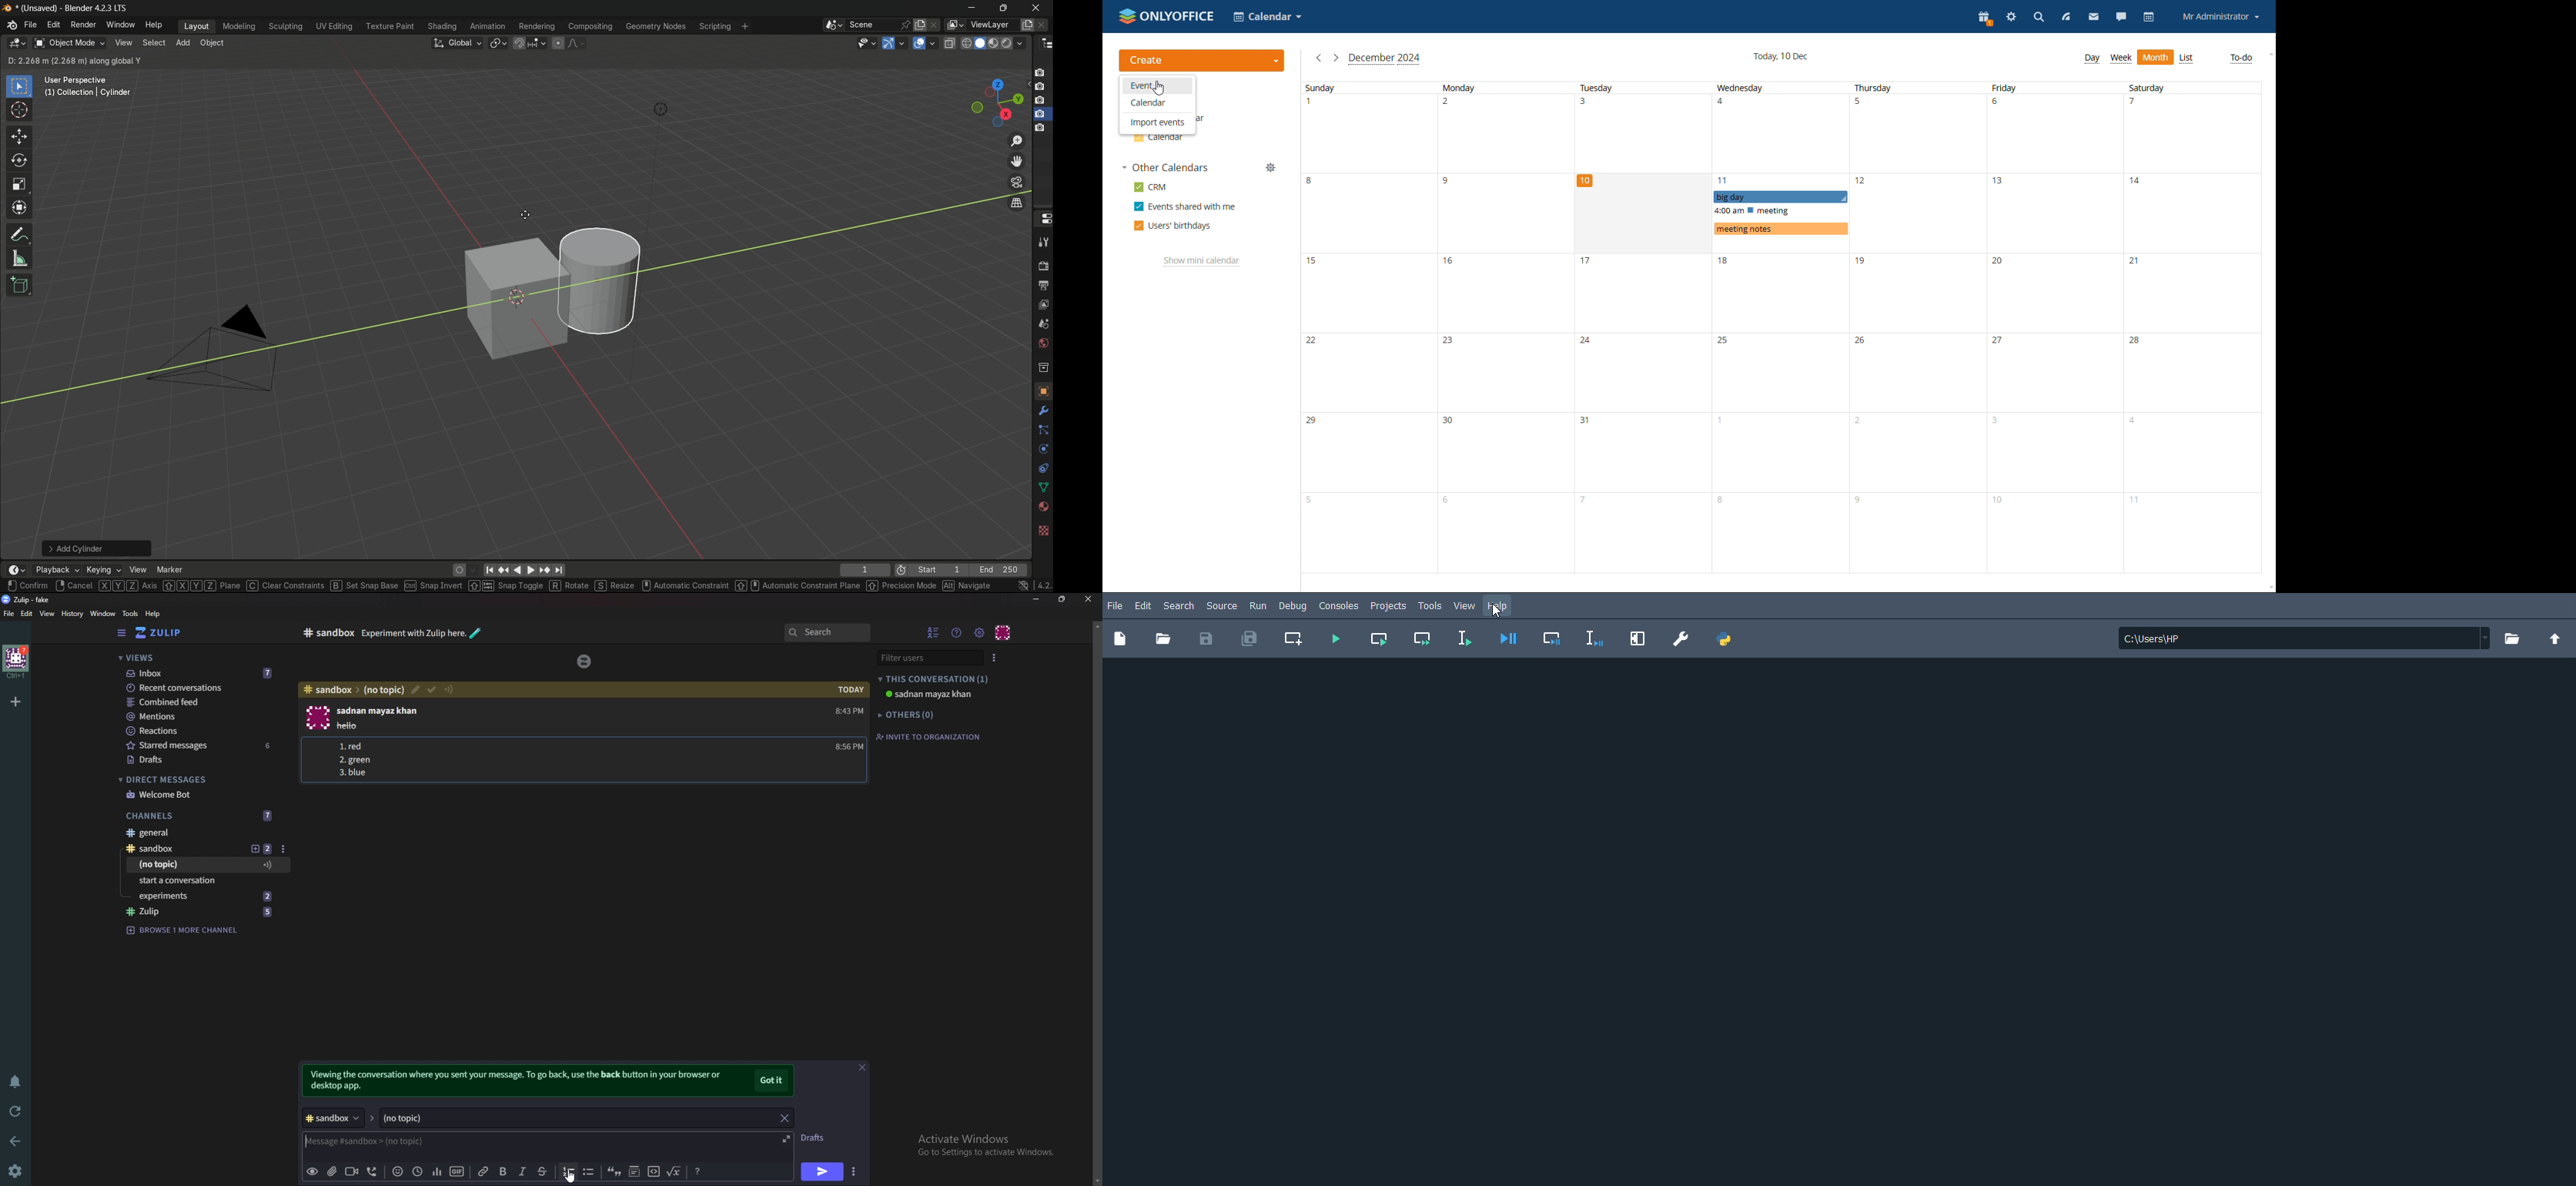 This screenshot has height=1204, width=2576. I want to click on Preferences, so click(1681, 638).